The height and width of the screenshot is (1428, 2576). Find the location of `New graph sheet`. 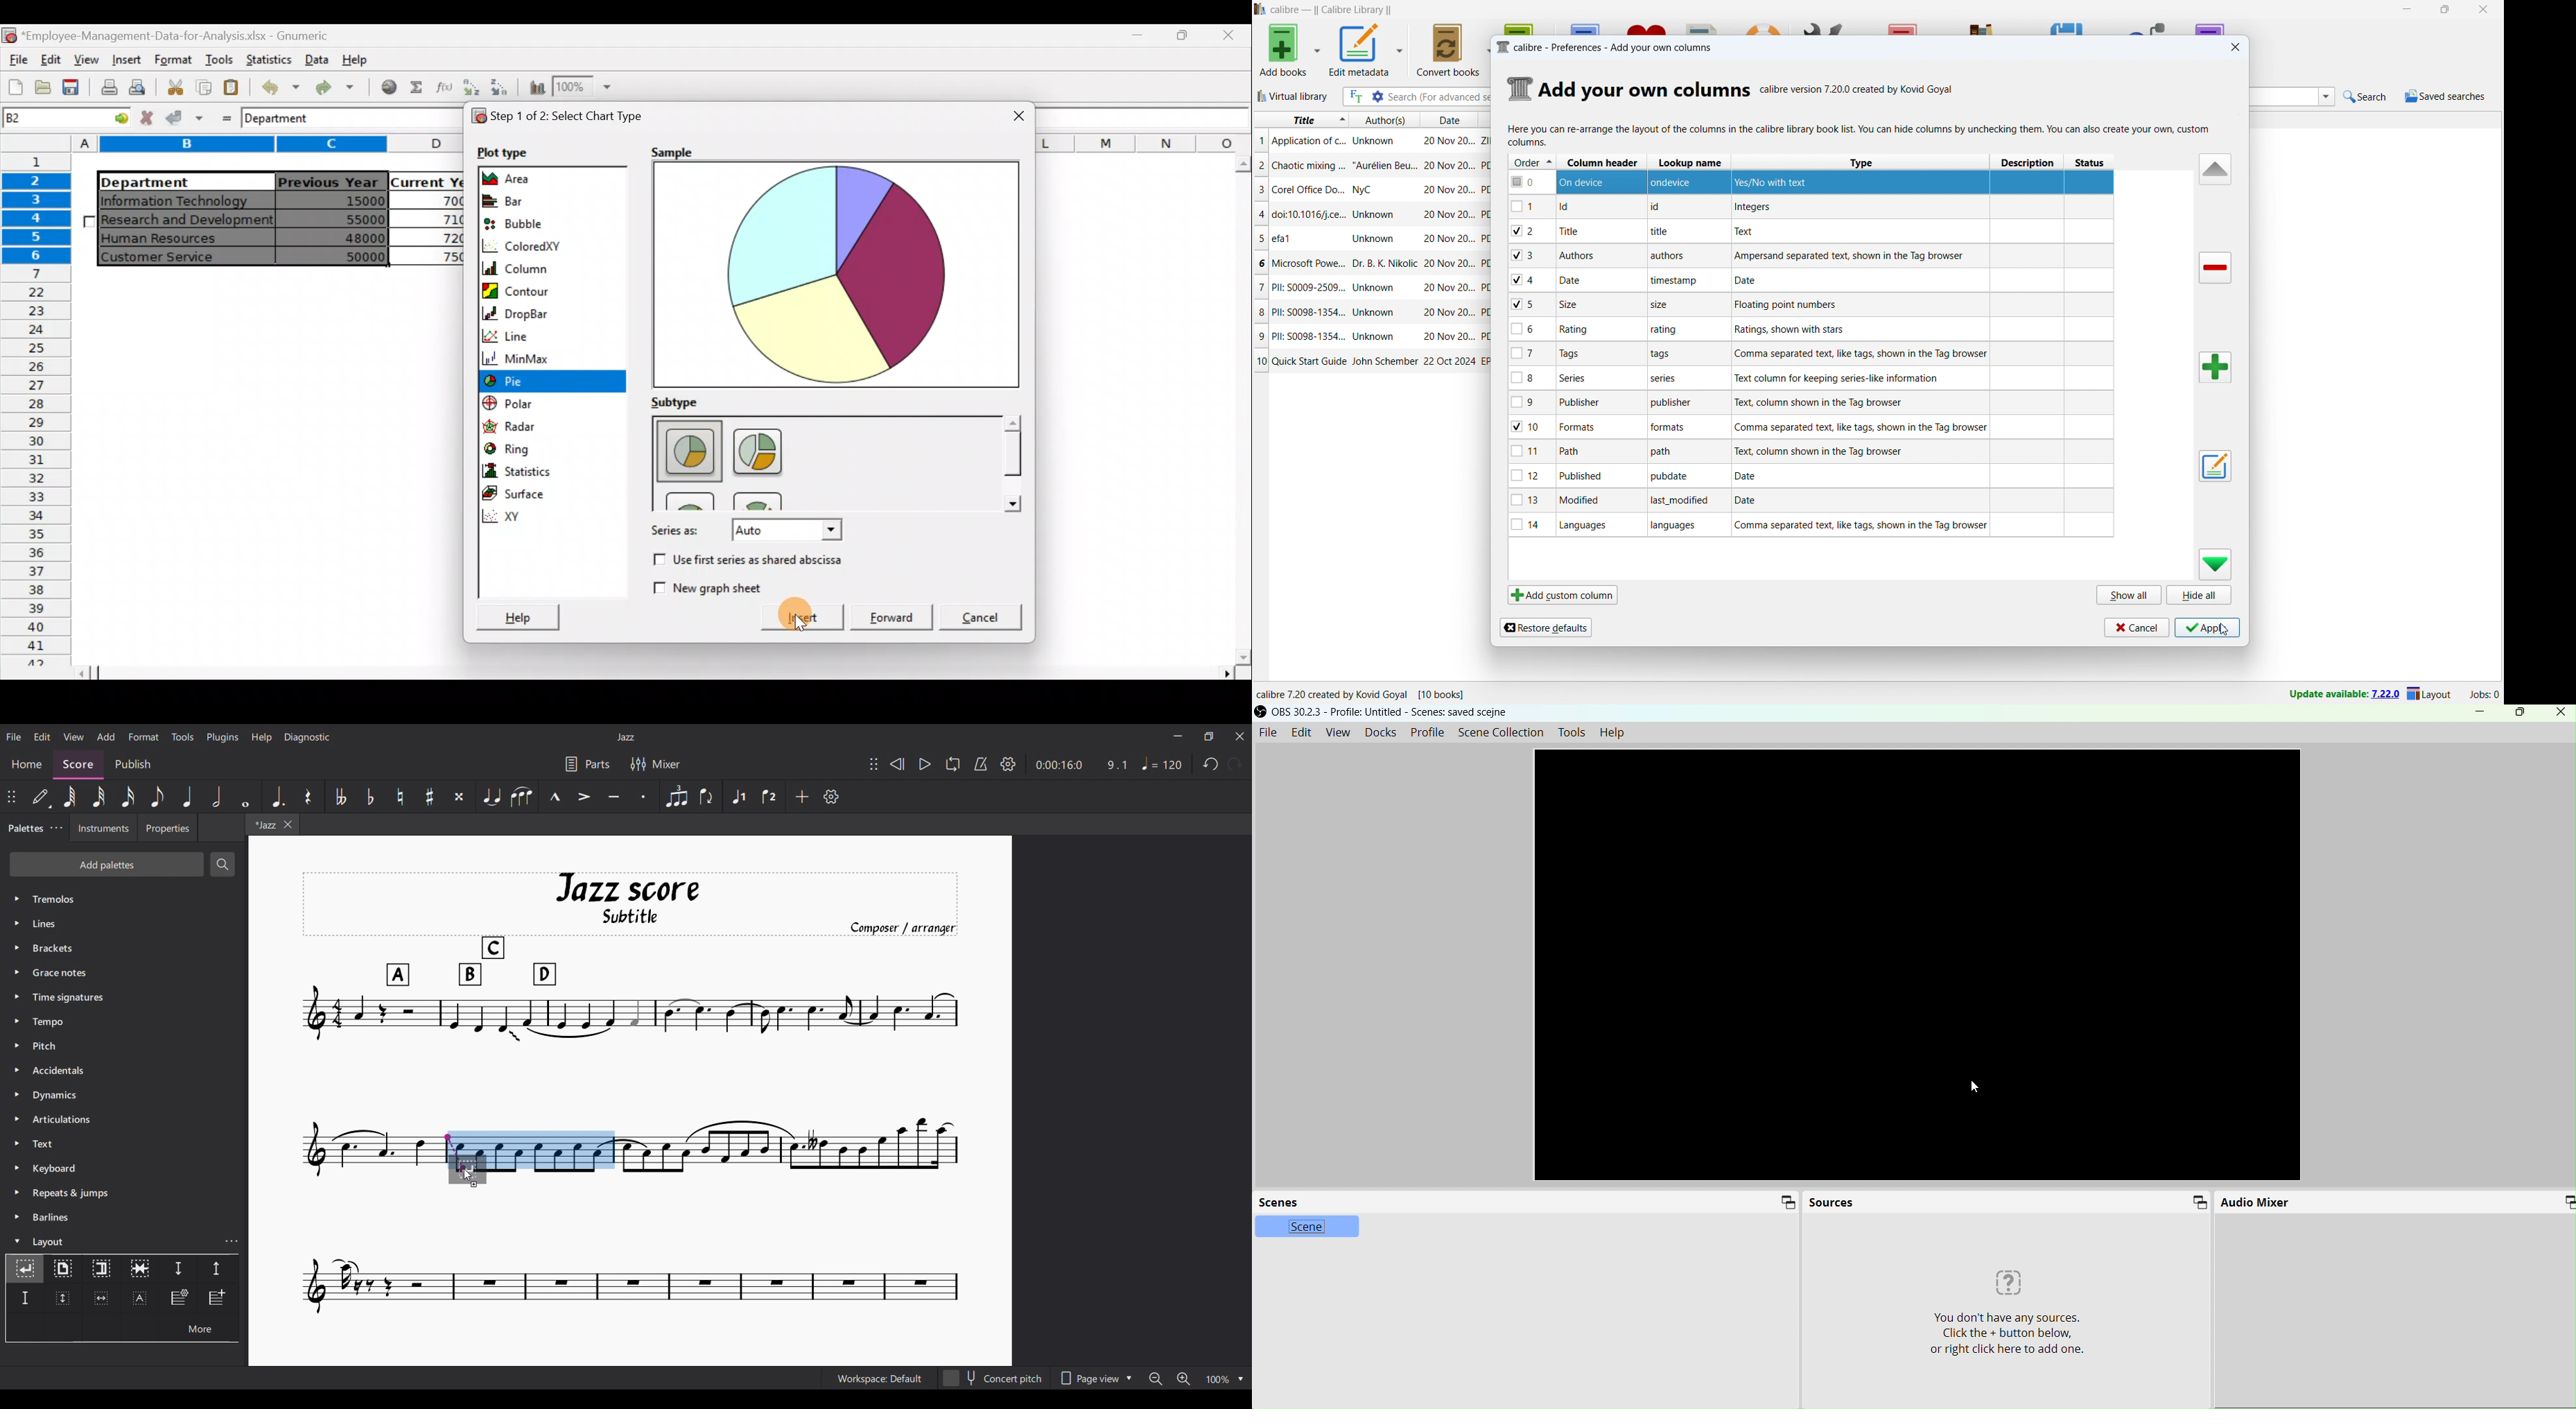

New graph sheet is located at coordinates (706, 586).